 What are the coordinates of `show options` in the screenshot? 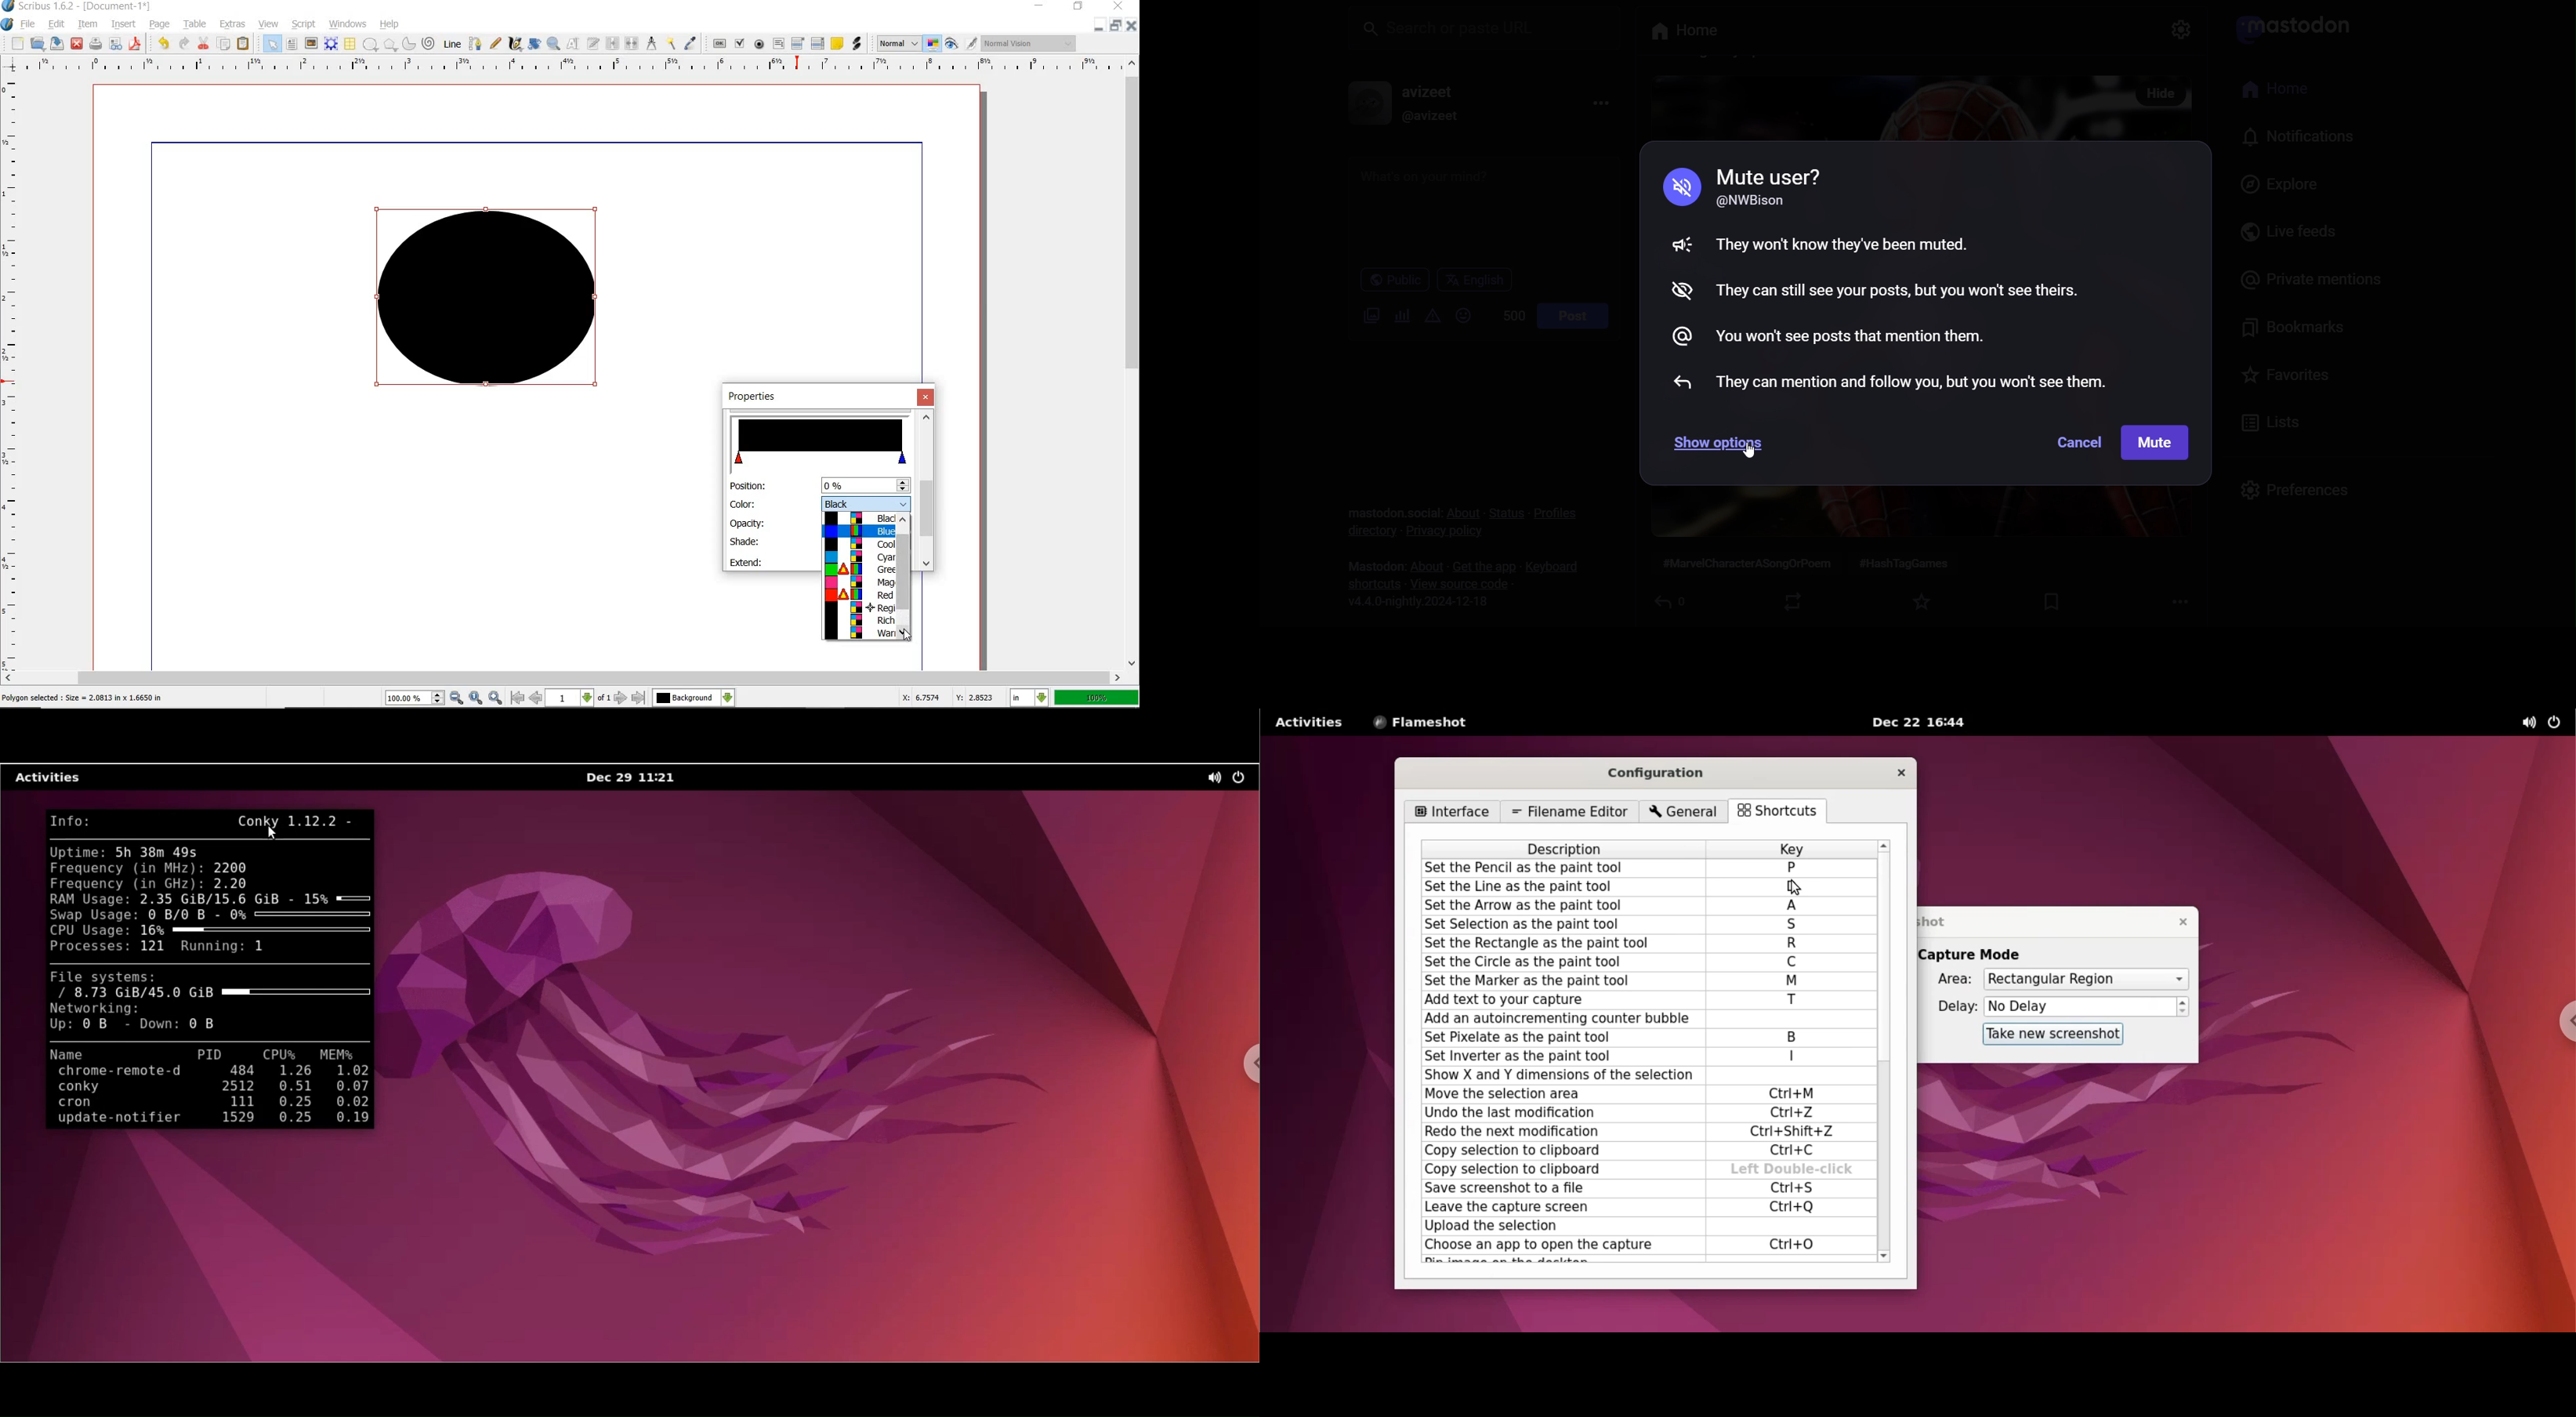 It's located at (1723, 442).